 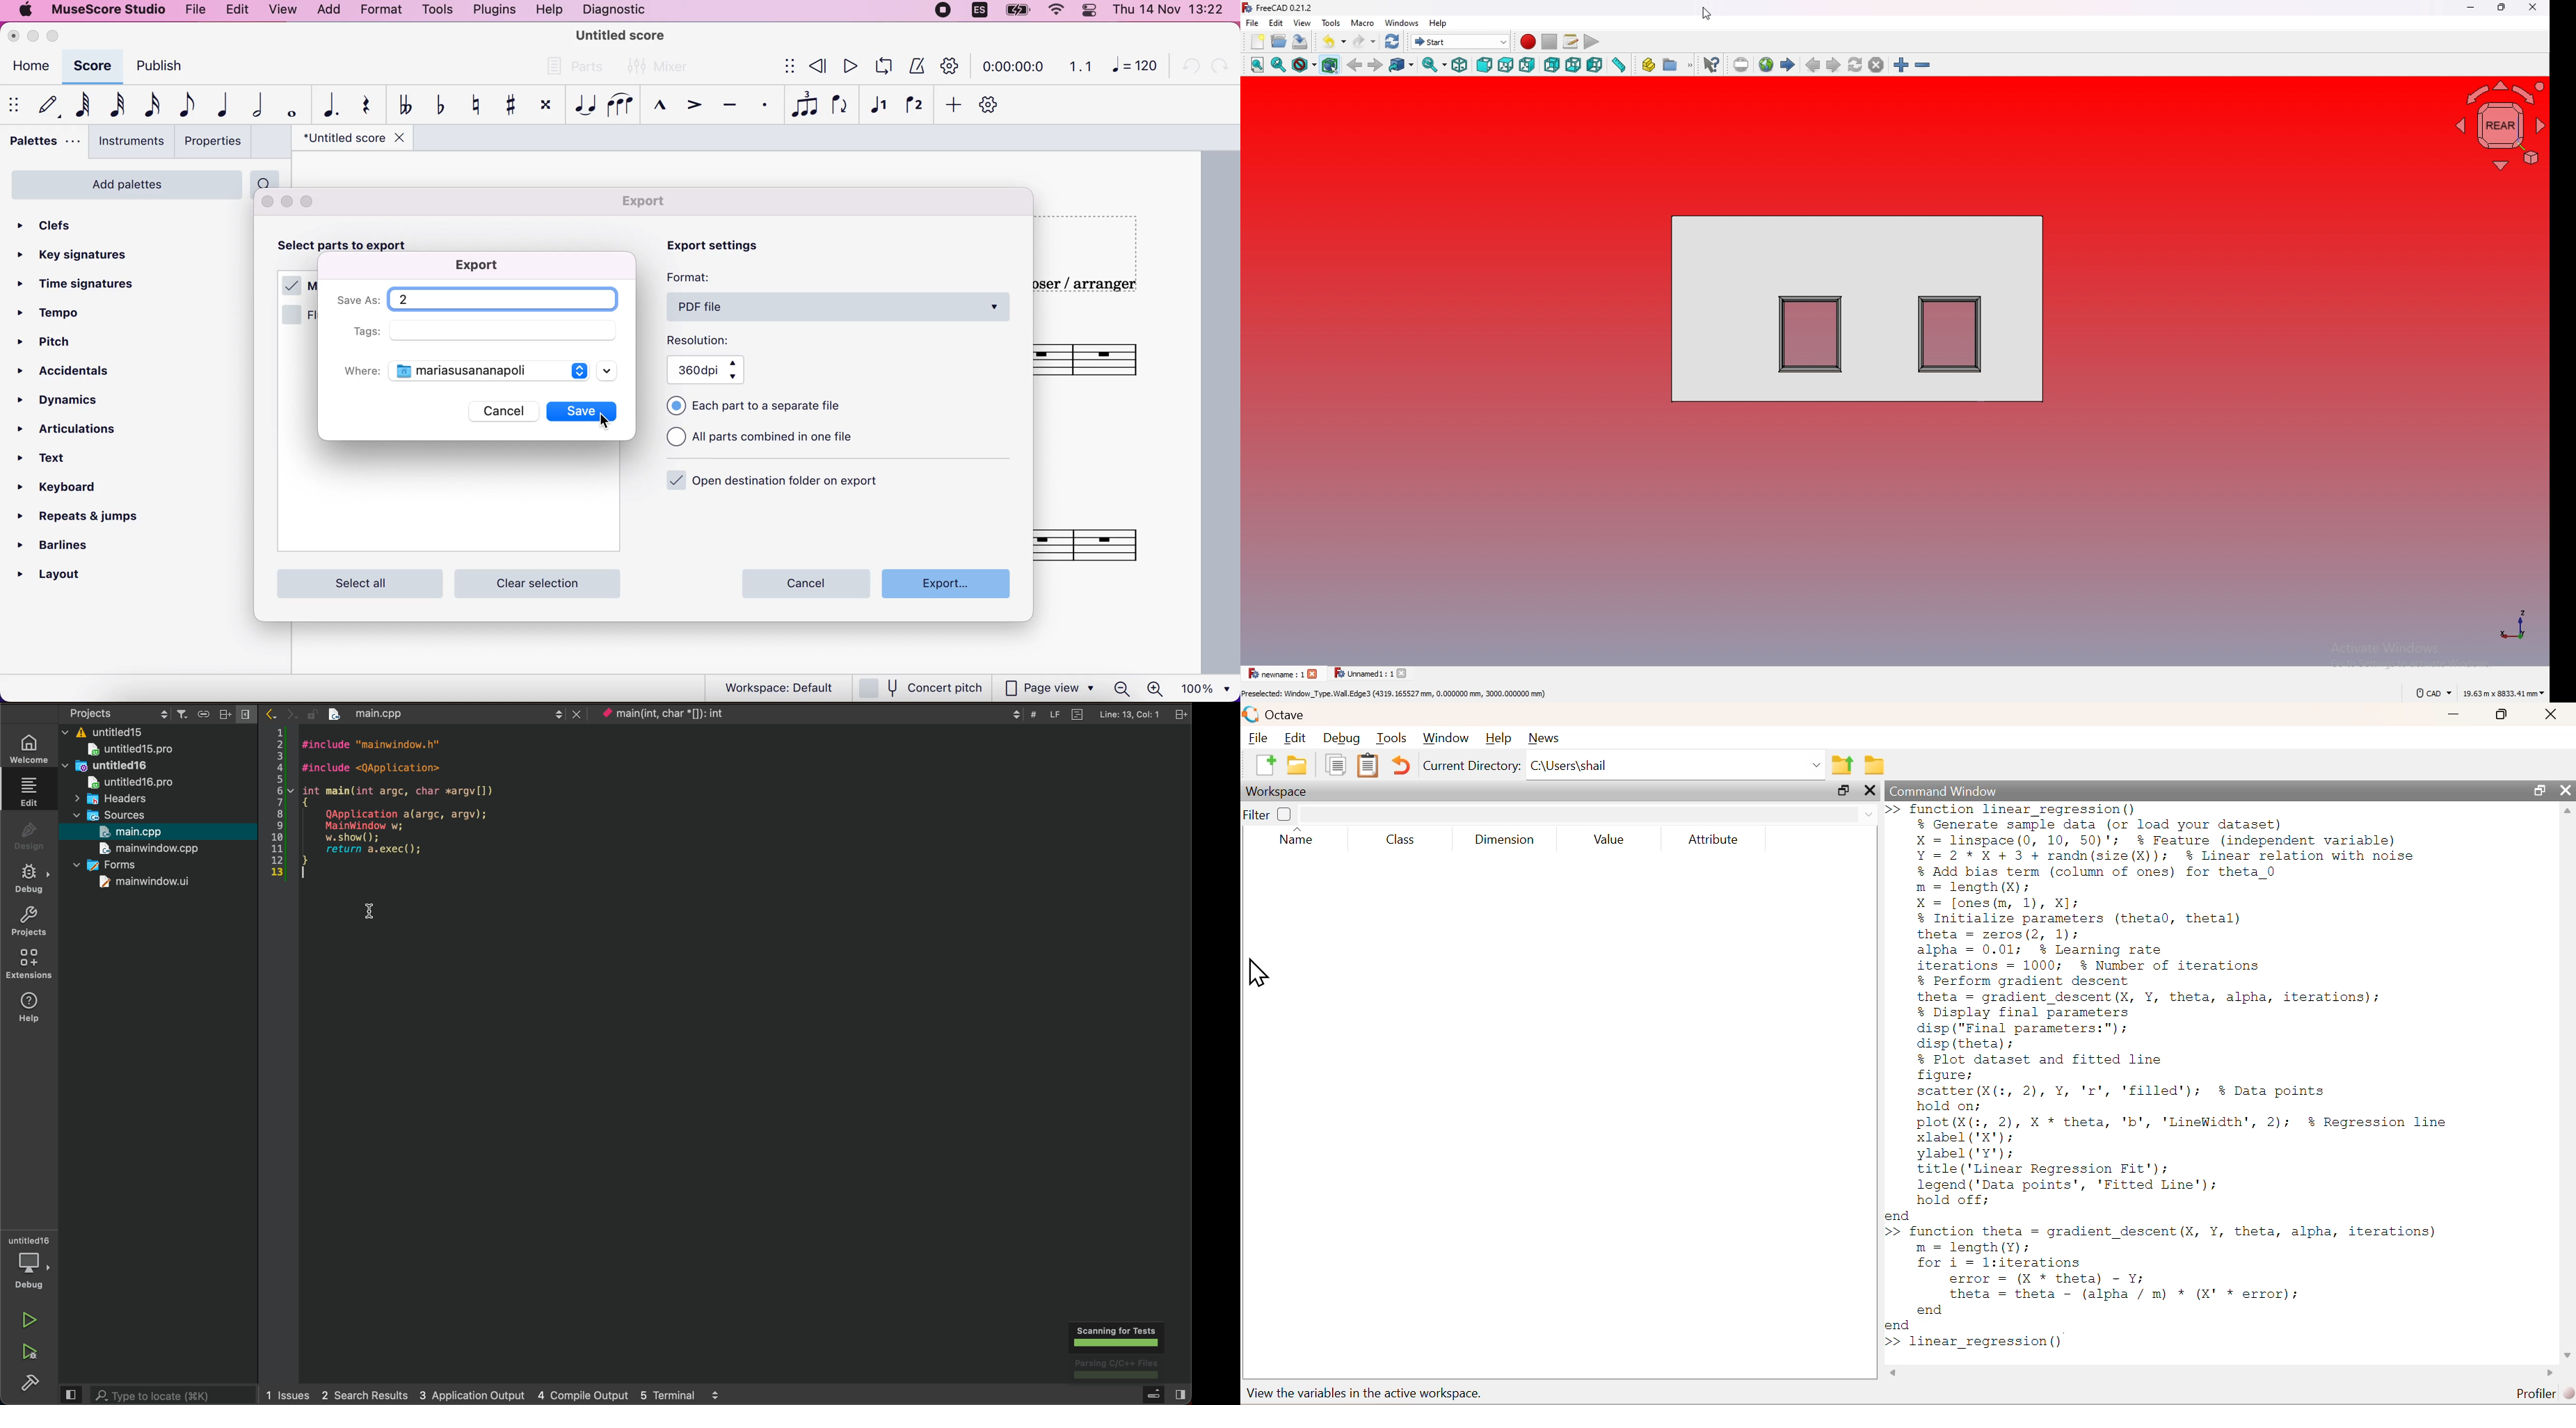 What do you see at coordinates (652, 202) in the screenshot?
I see `export` at bounding box center [652, 202].